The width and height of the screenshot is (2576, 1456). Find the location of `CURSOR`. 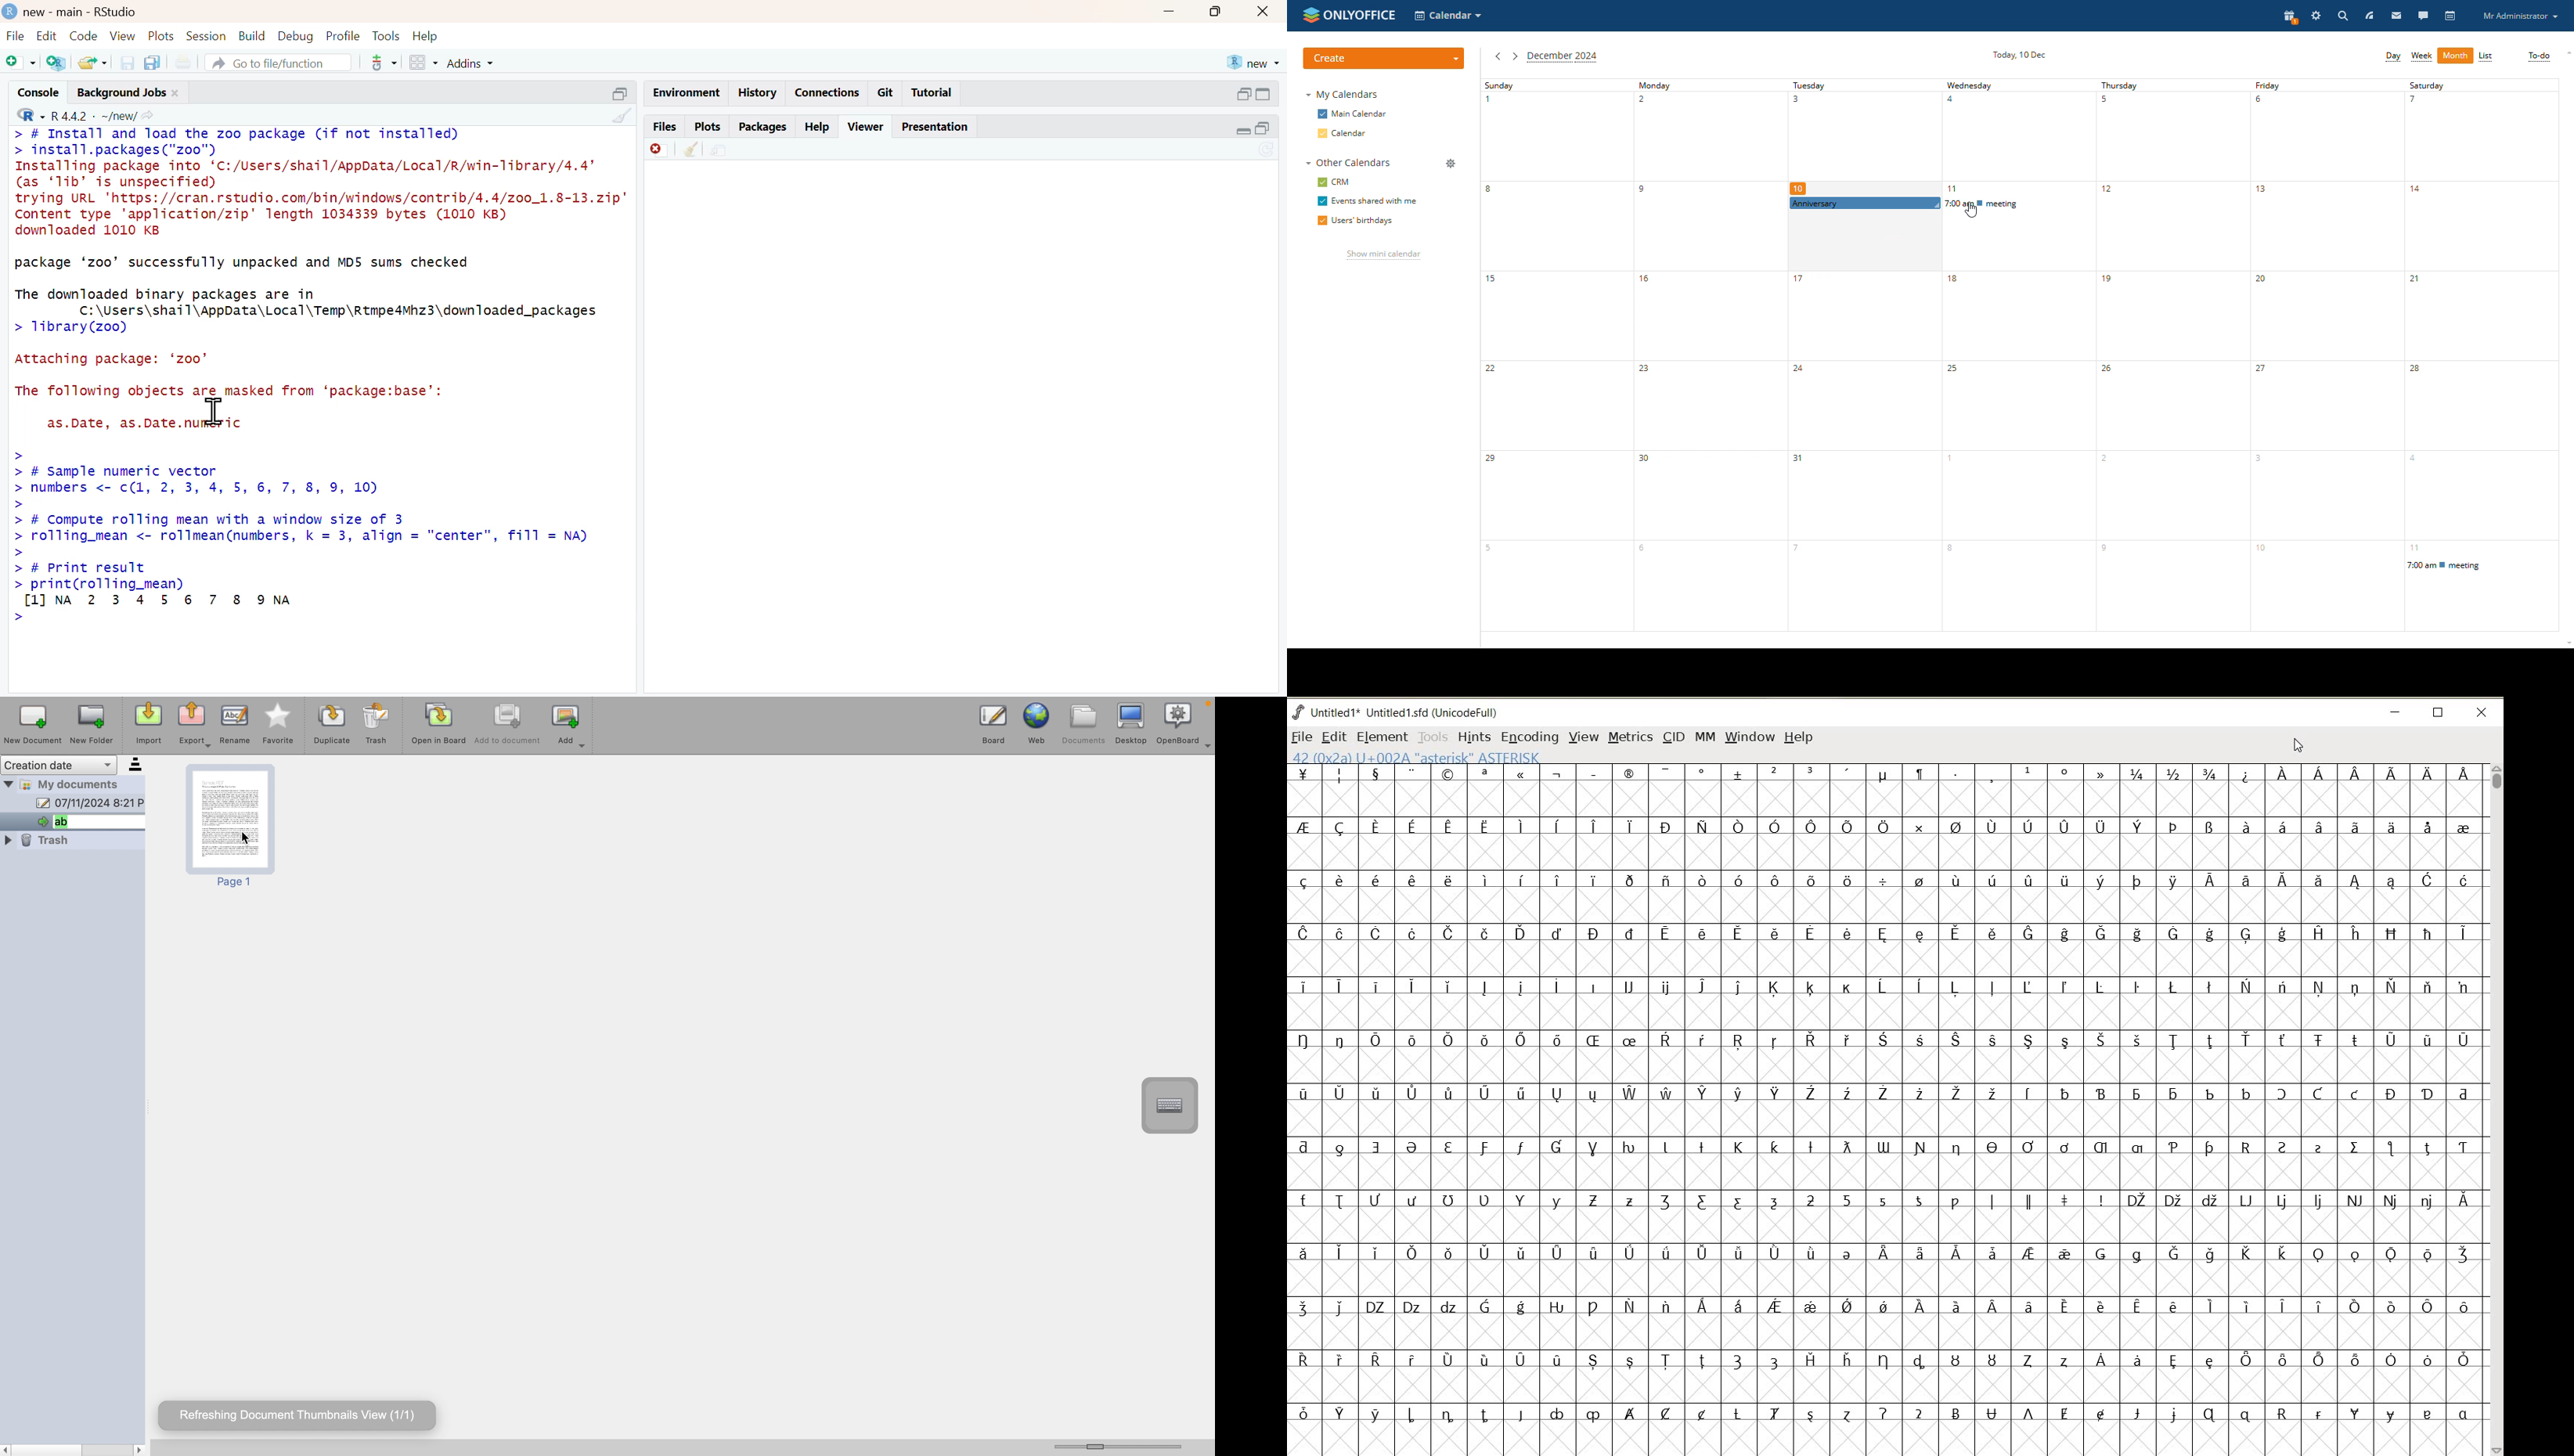

CURSOR is located at coordinates (2298, 746).